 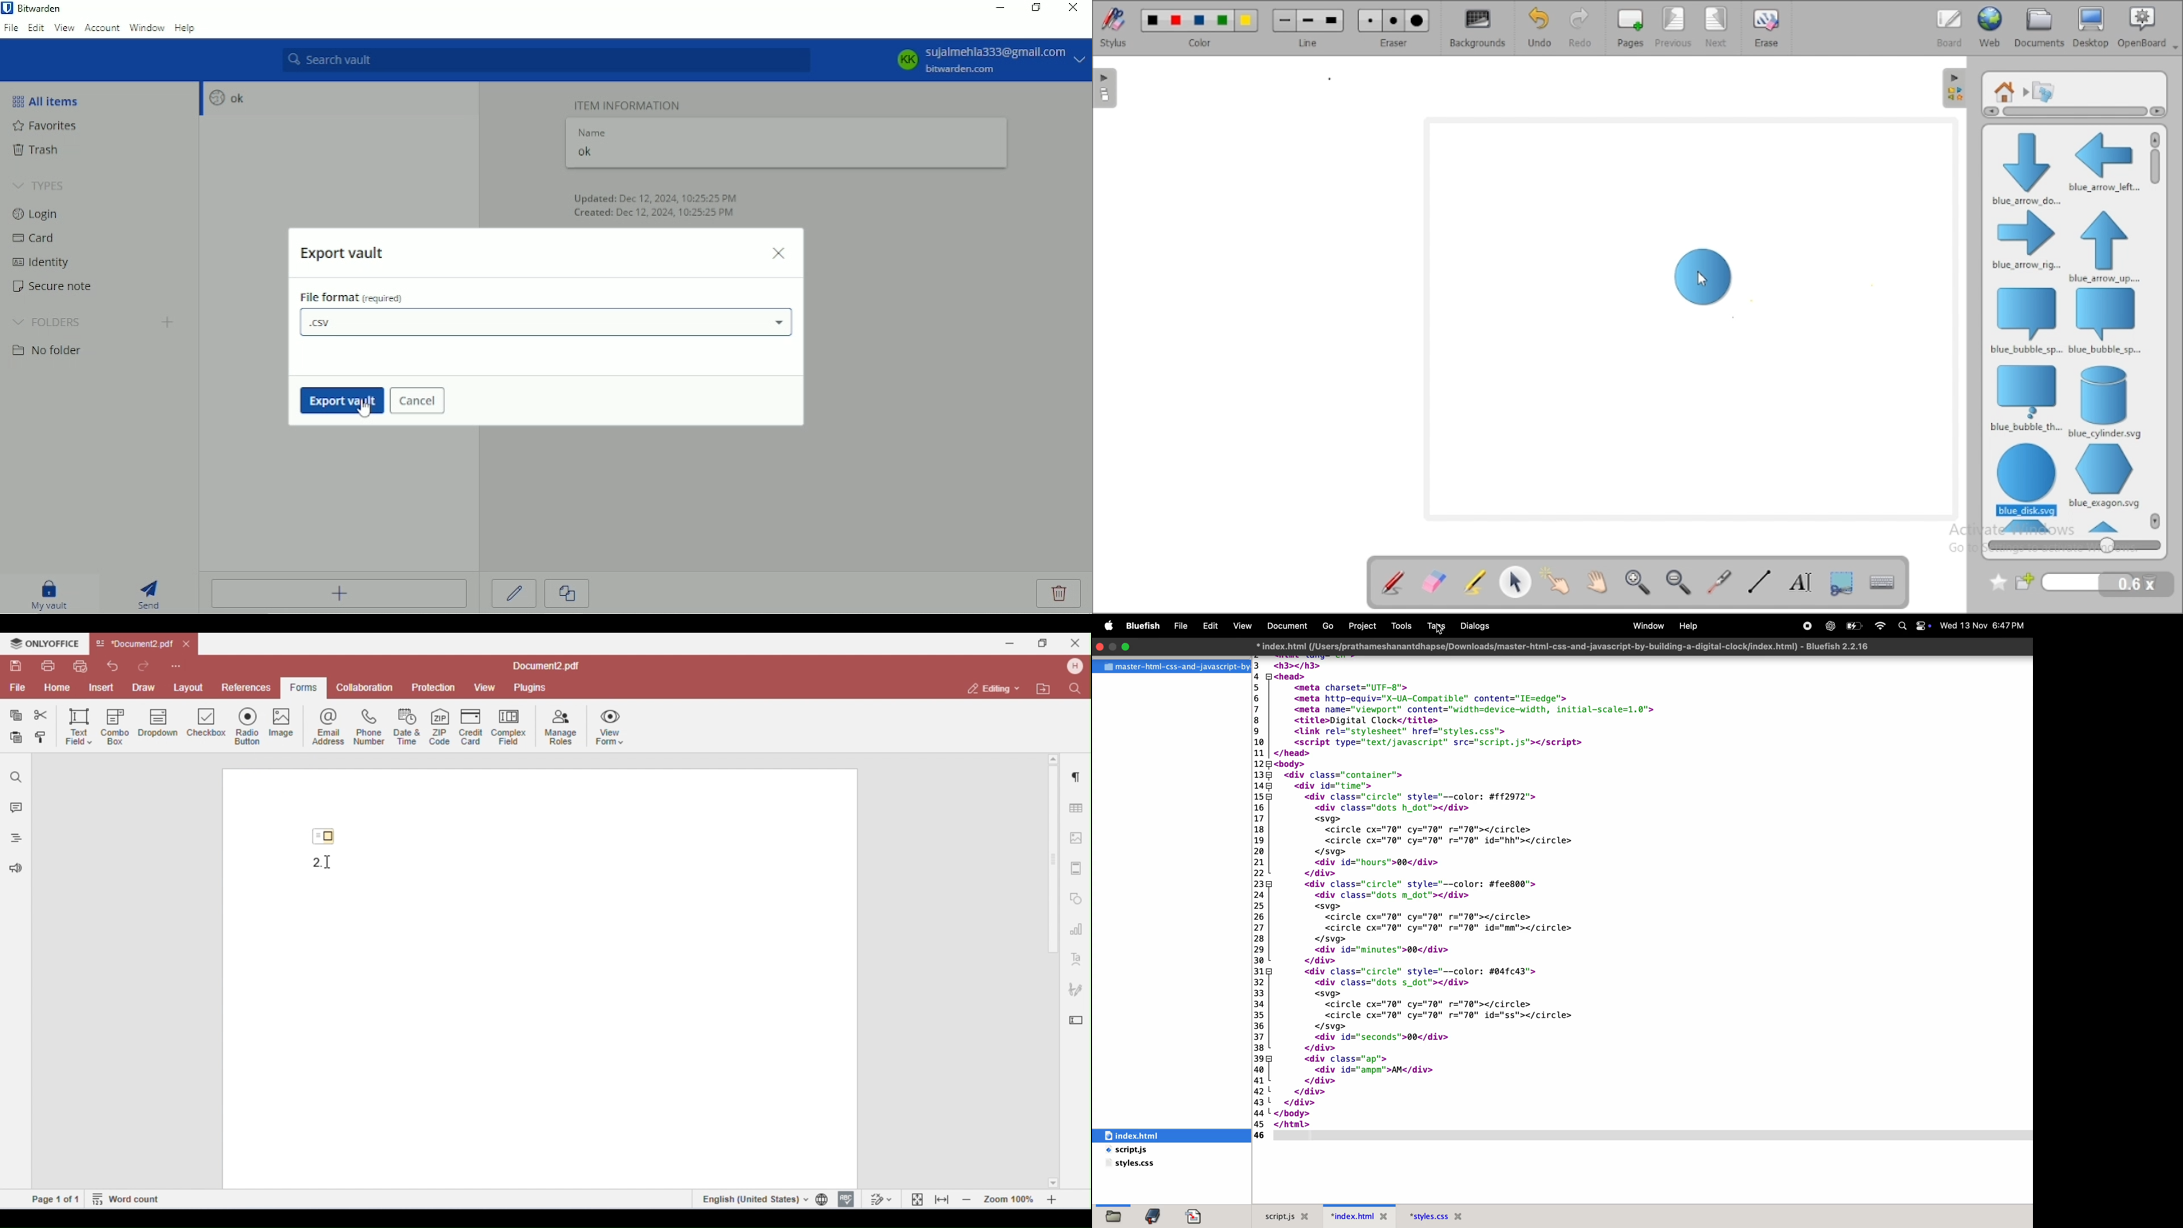 What do you see at coordinates (1883, 624) in the screenshot?
I see `wifi` at bounding box center [1883, 624].